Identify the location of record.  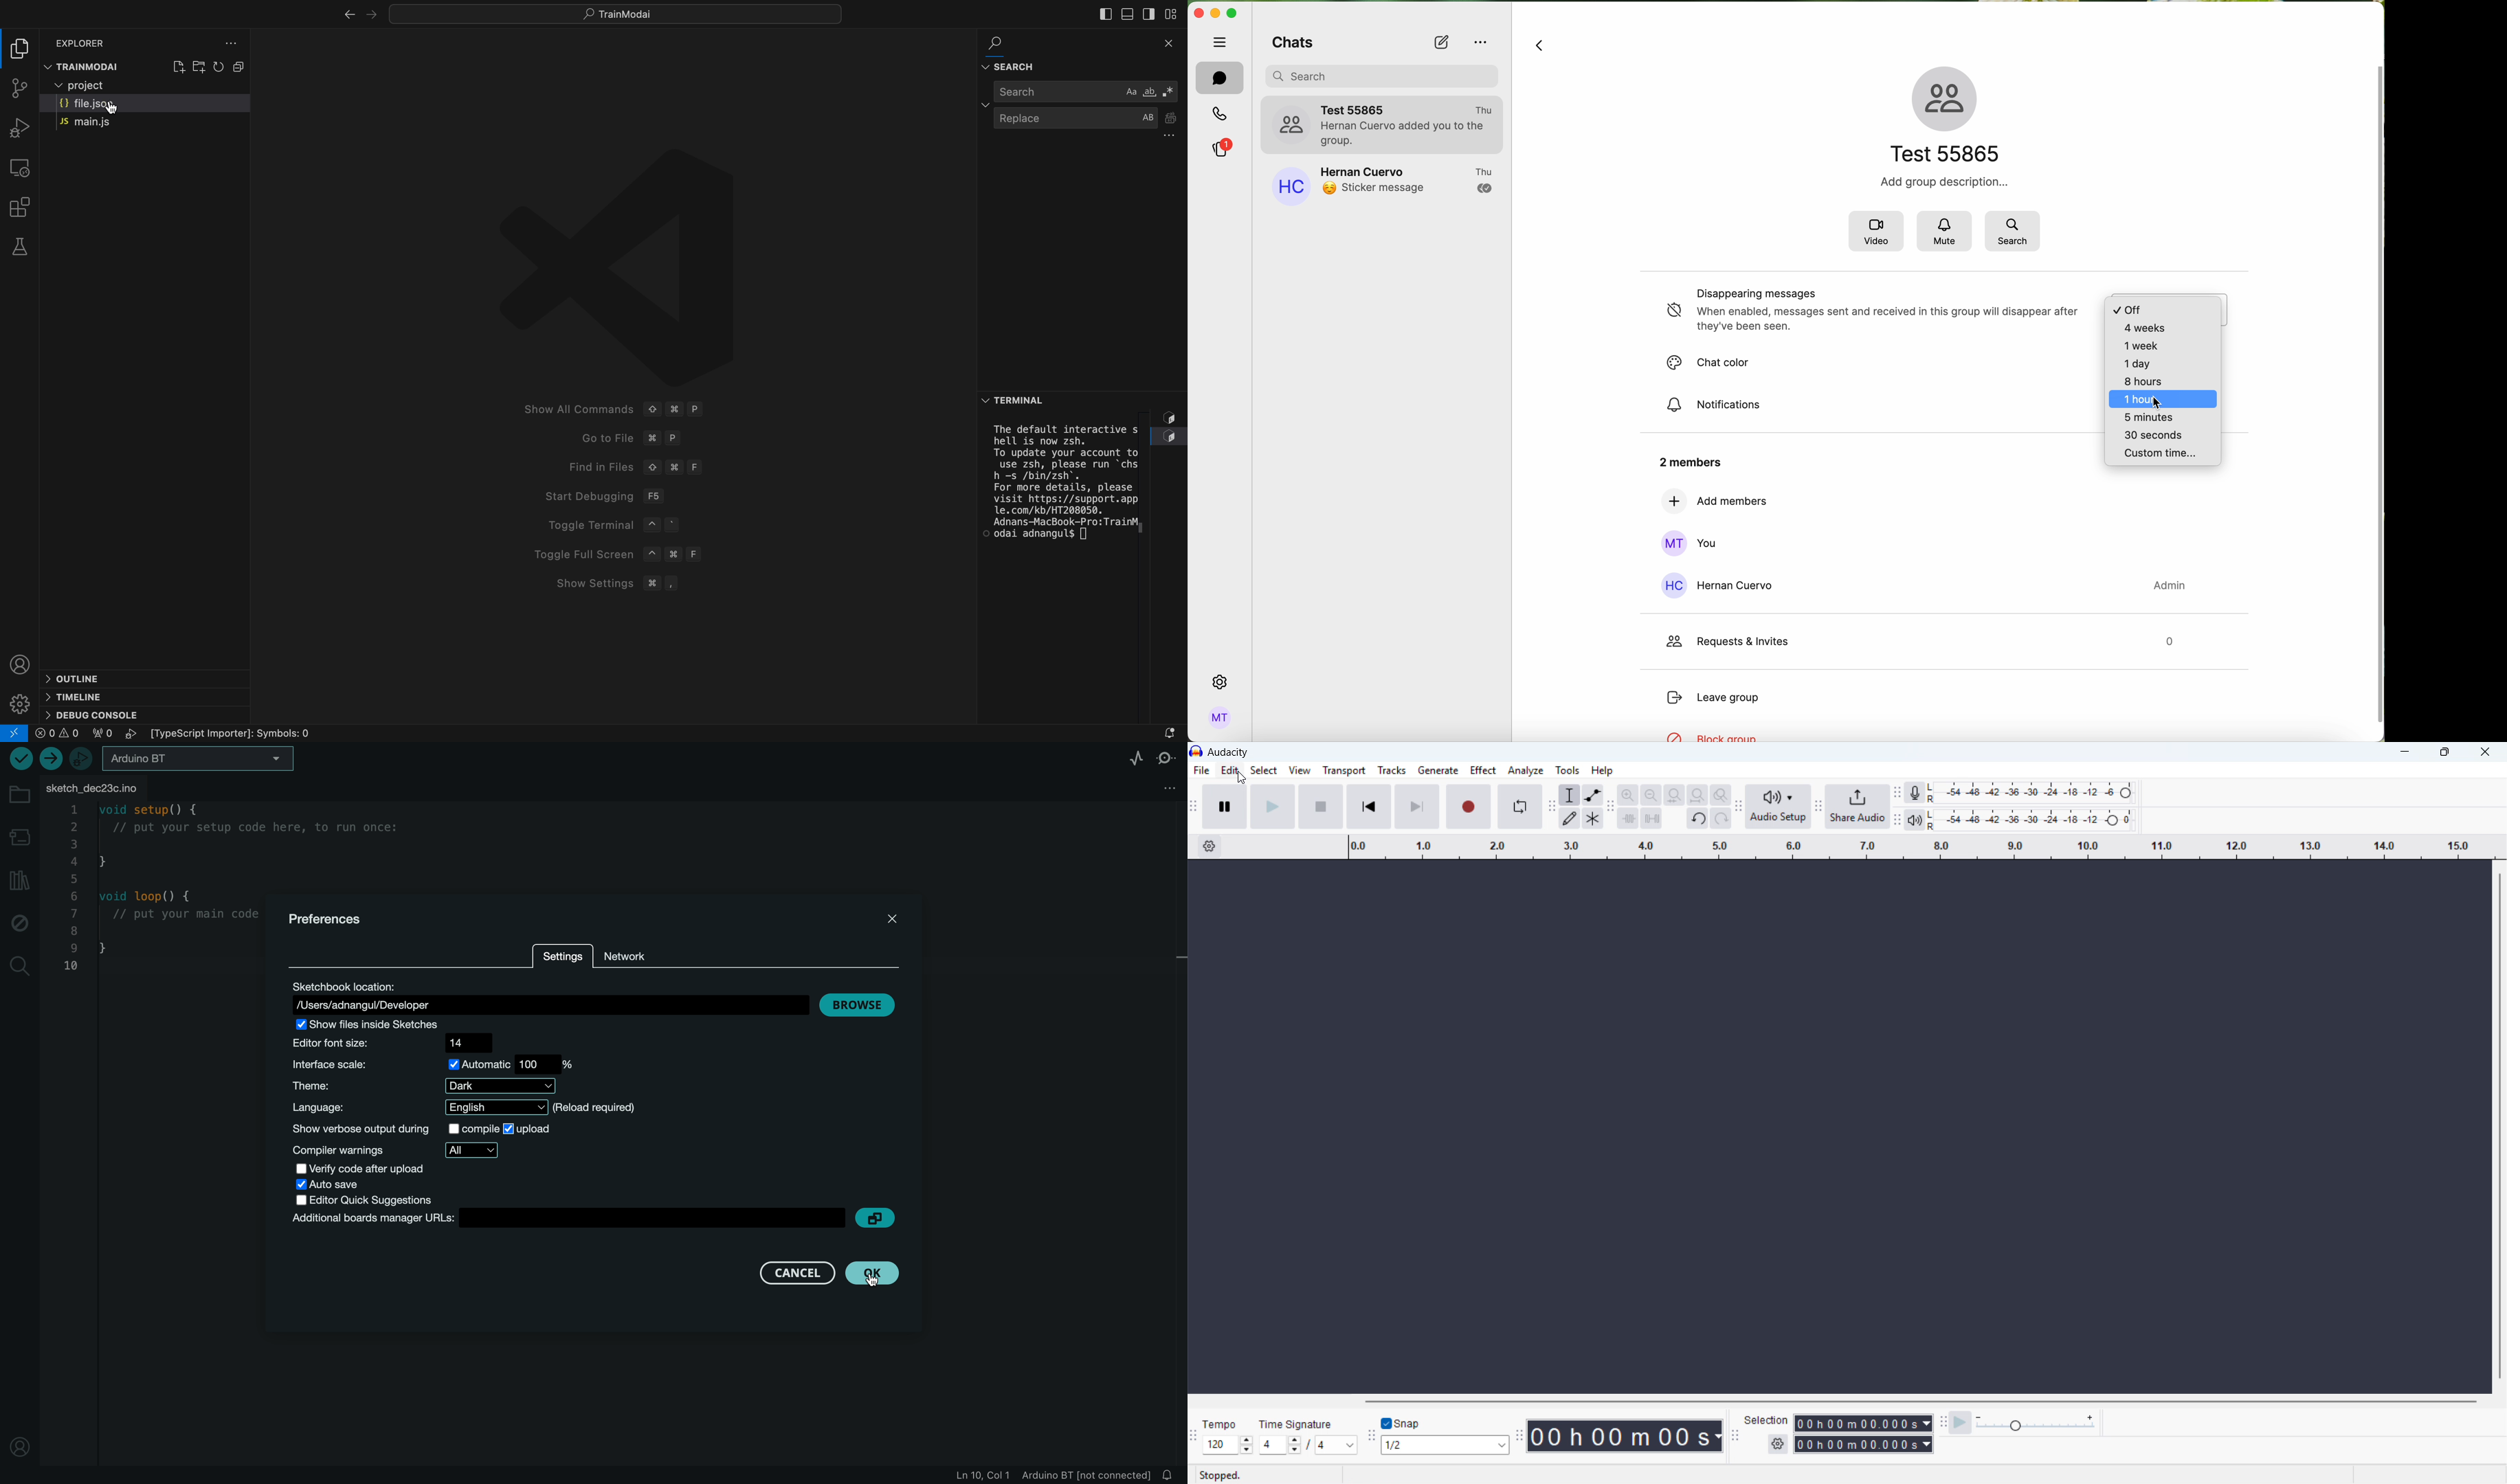
(1467, 806).